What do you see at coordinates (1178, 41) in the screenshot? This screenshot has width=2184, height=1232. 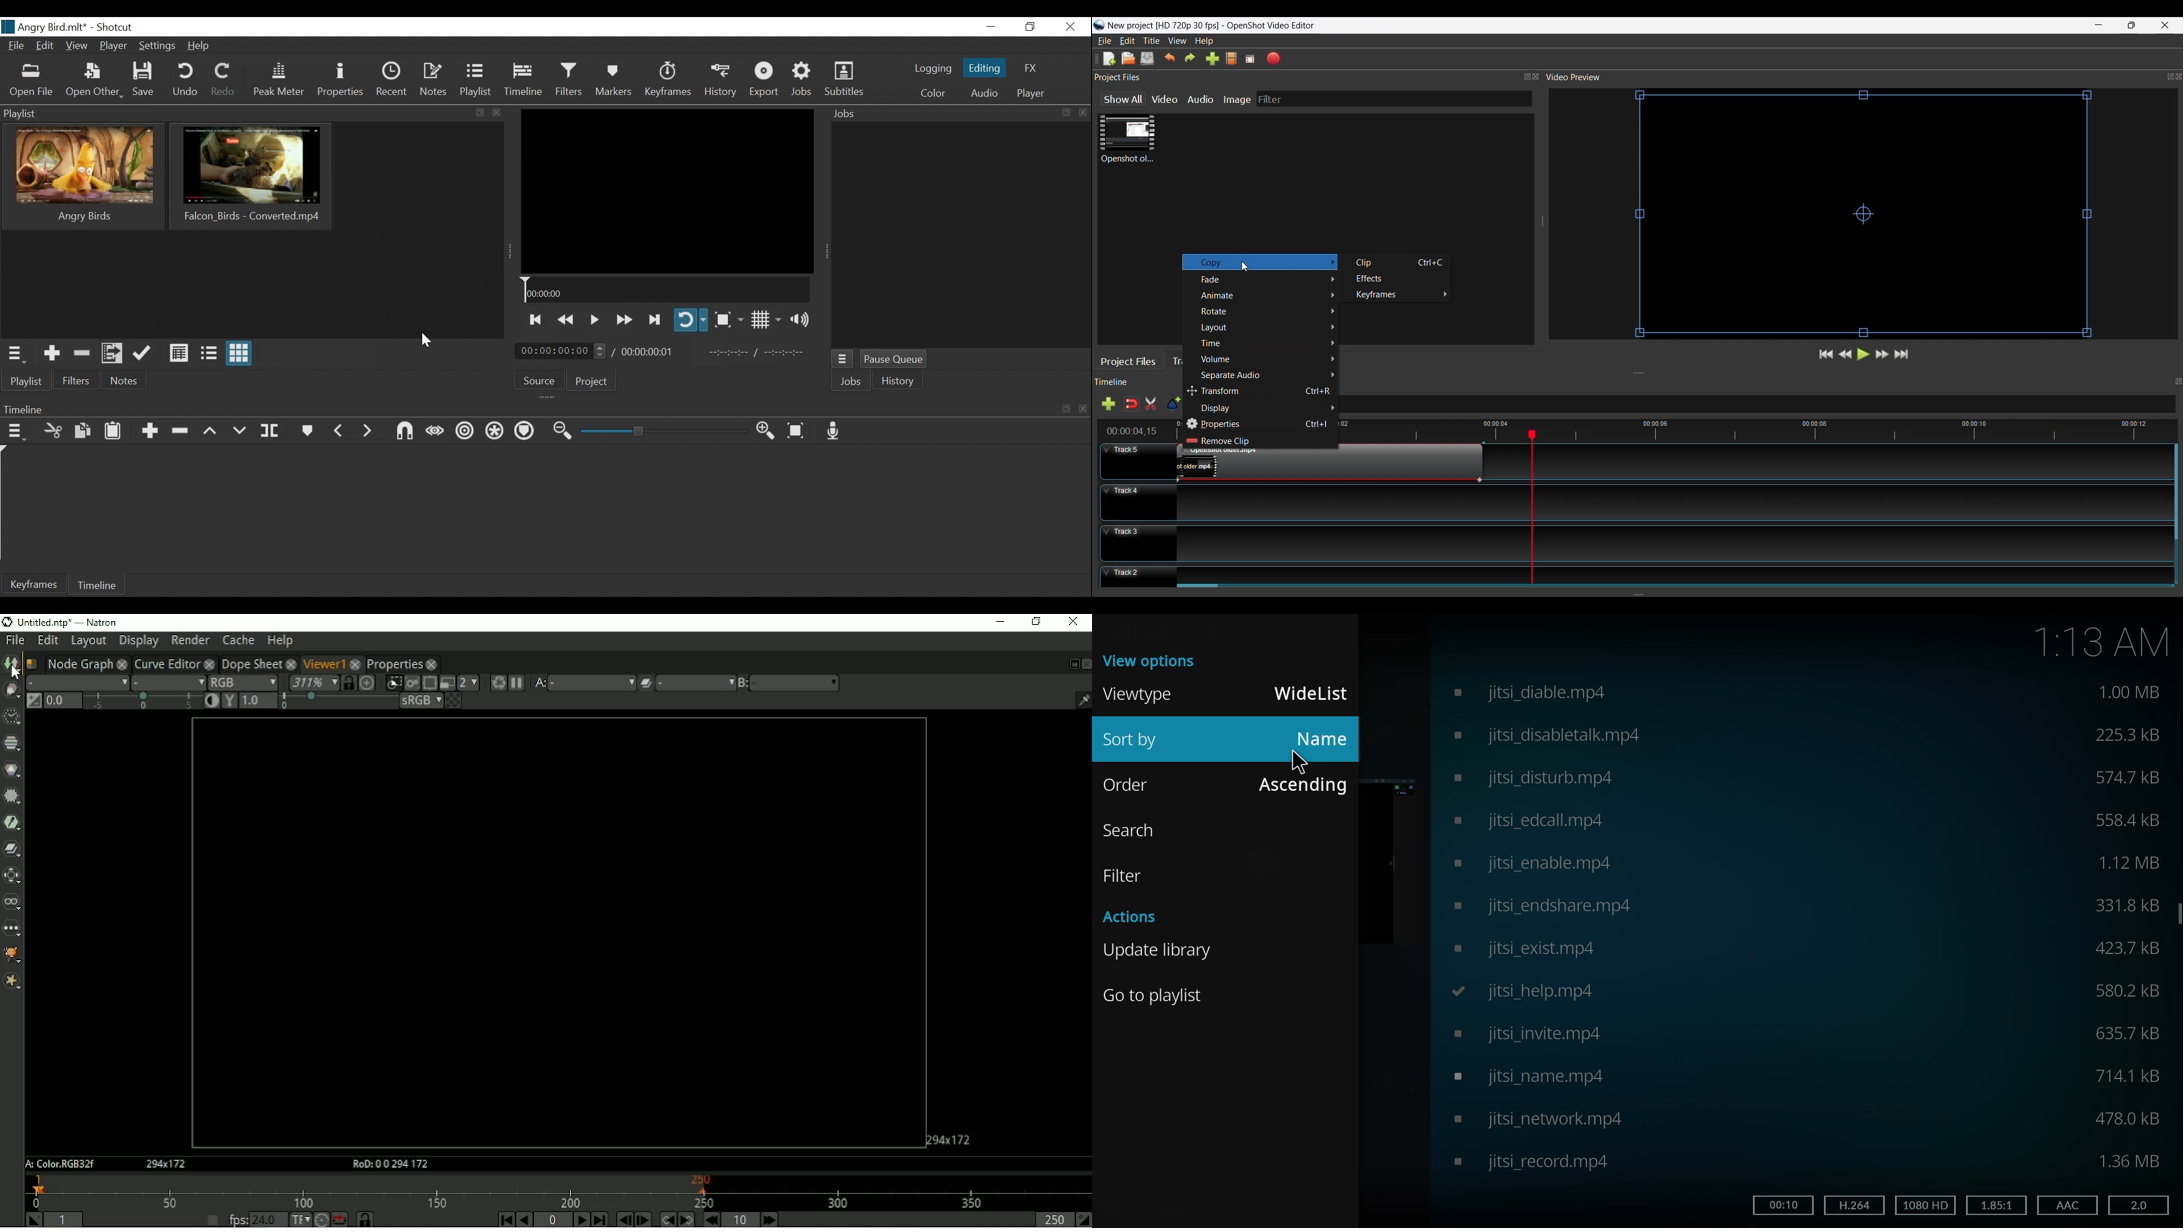 I see `View` at bounding box center [1178, 41].